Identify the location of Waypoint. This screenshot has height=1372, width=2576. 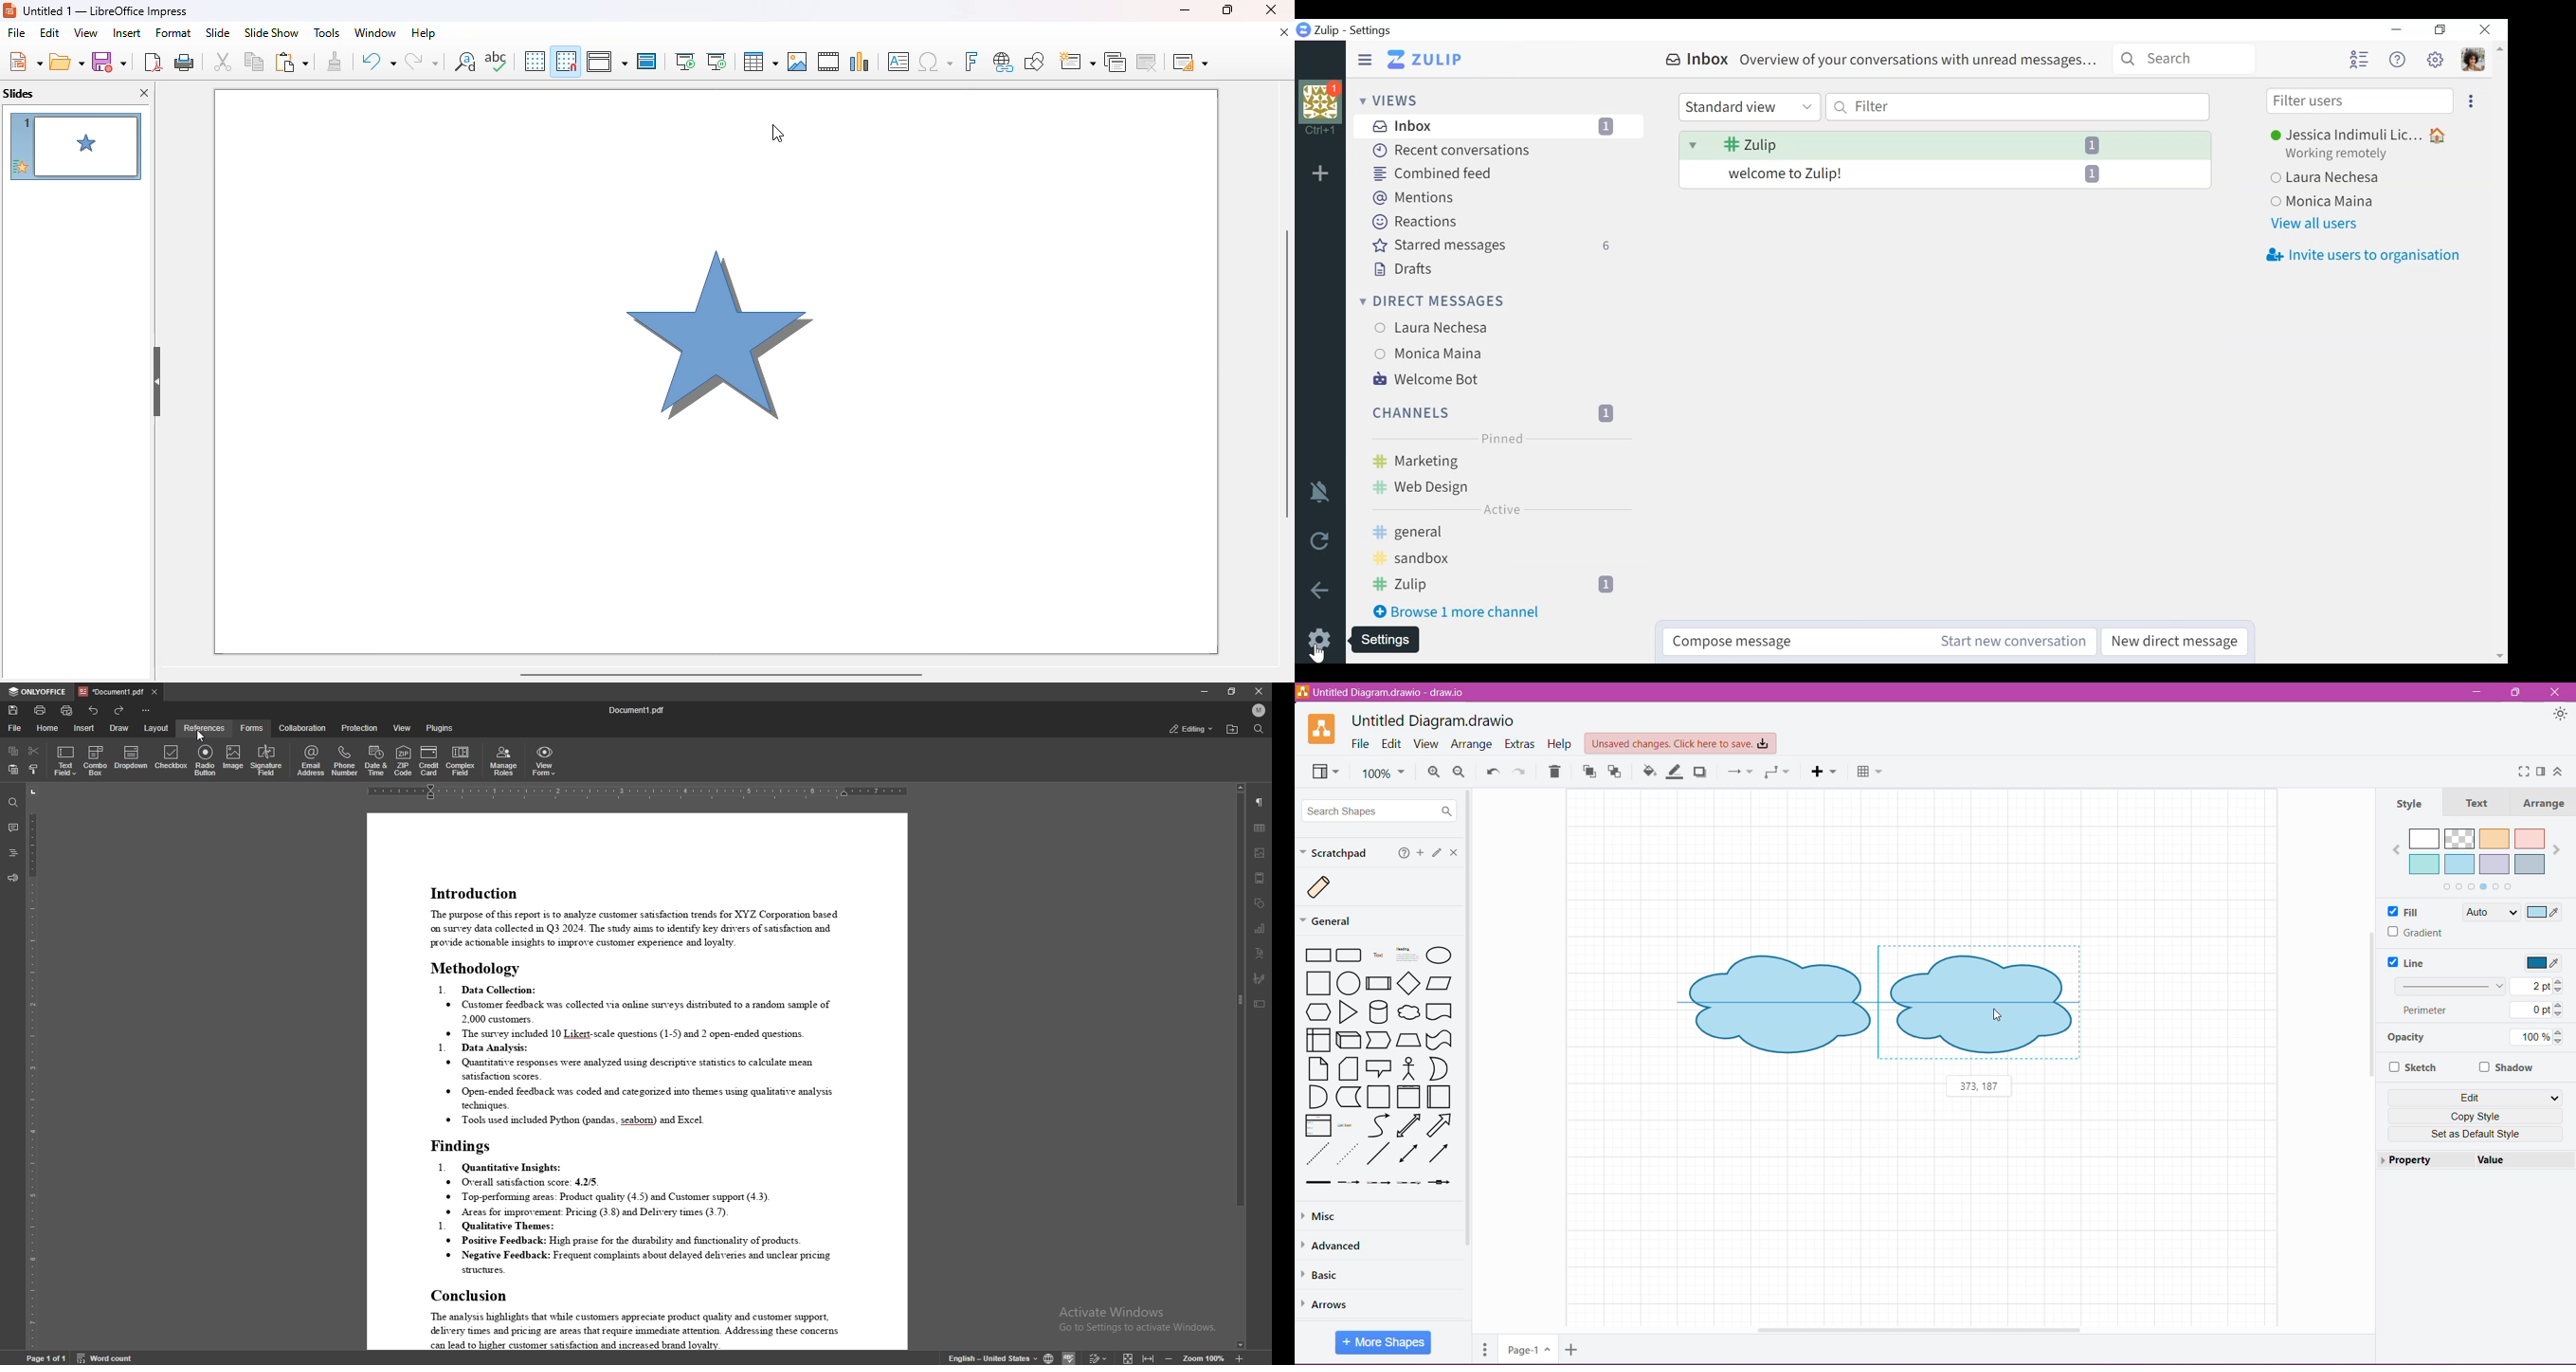
(1777, 772).